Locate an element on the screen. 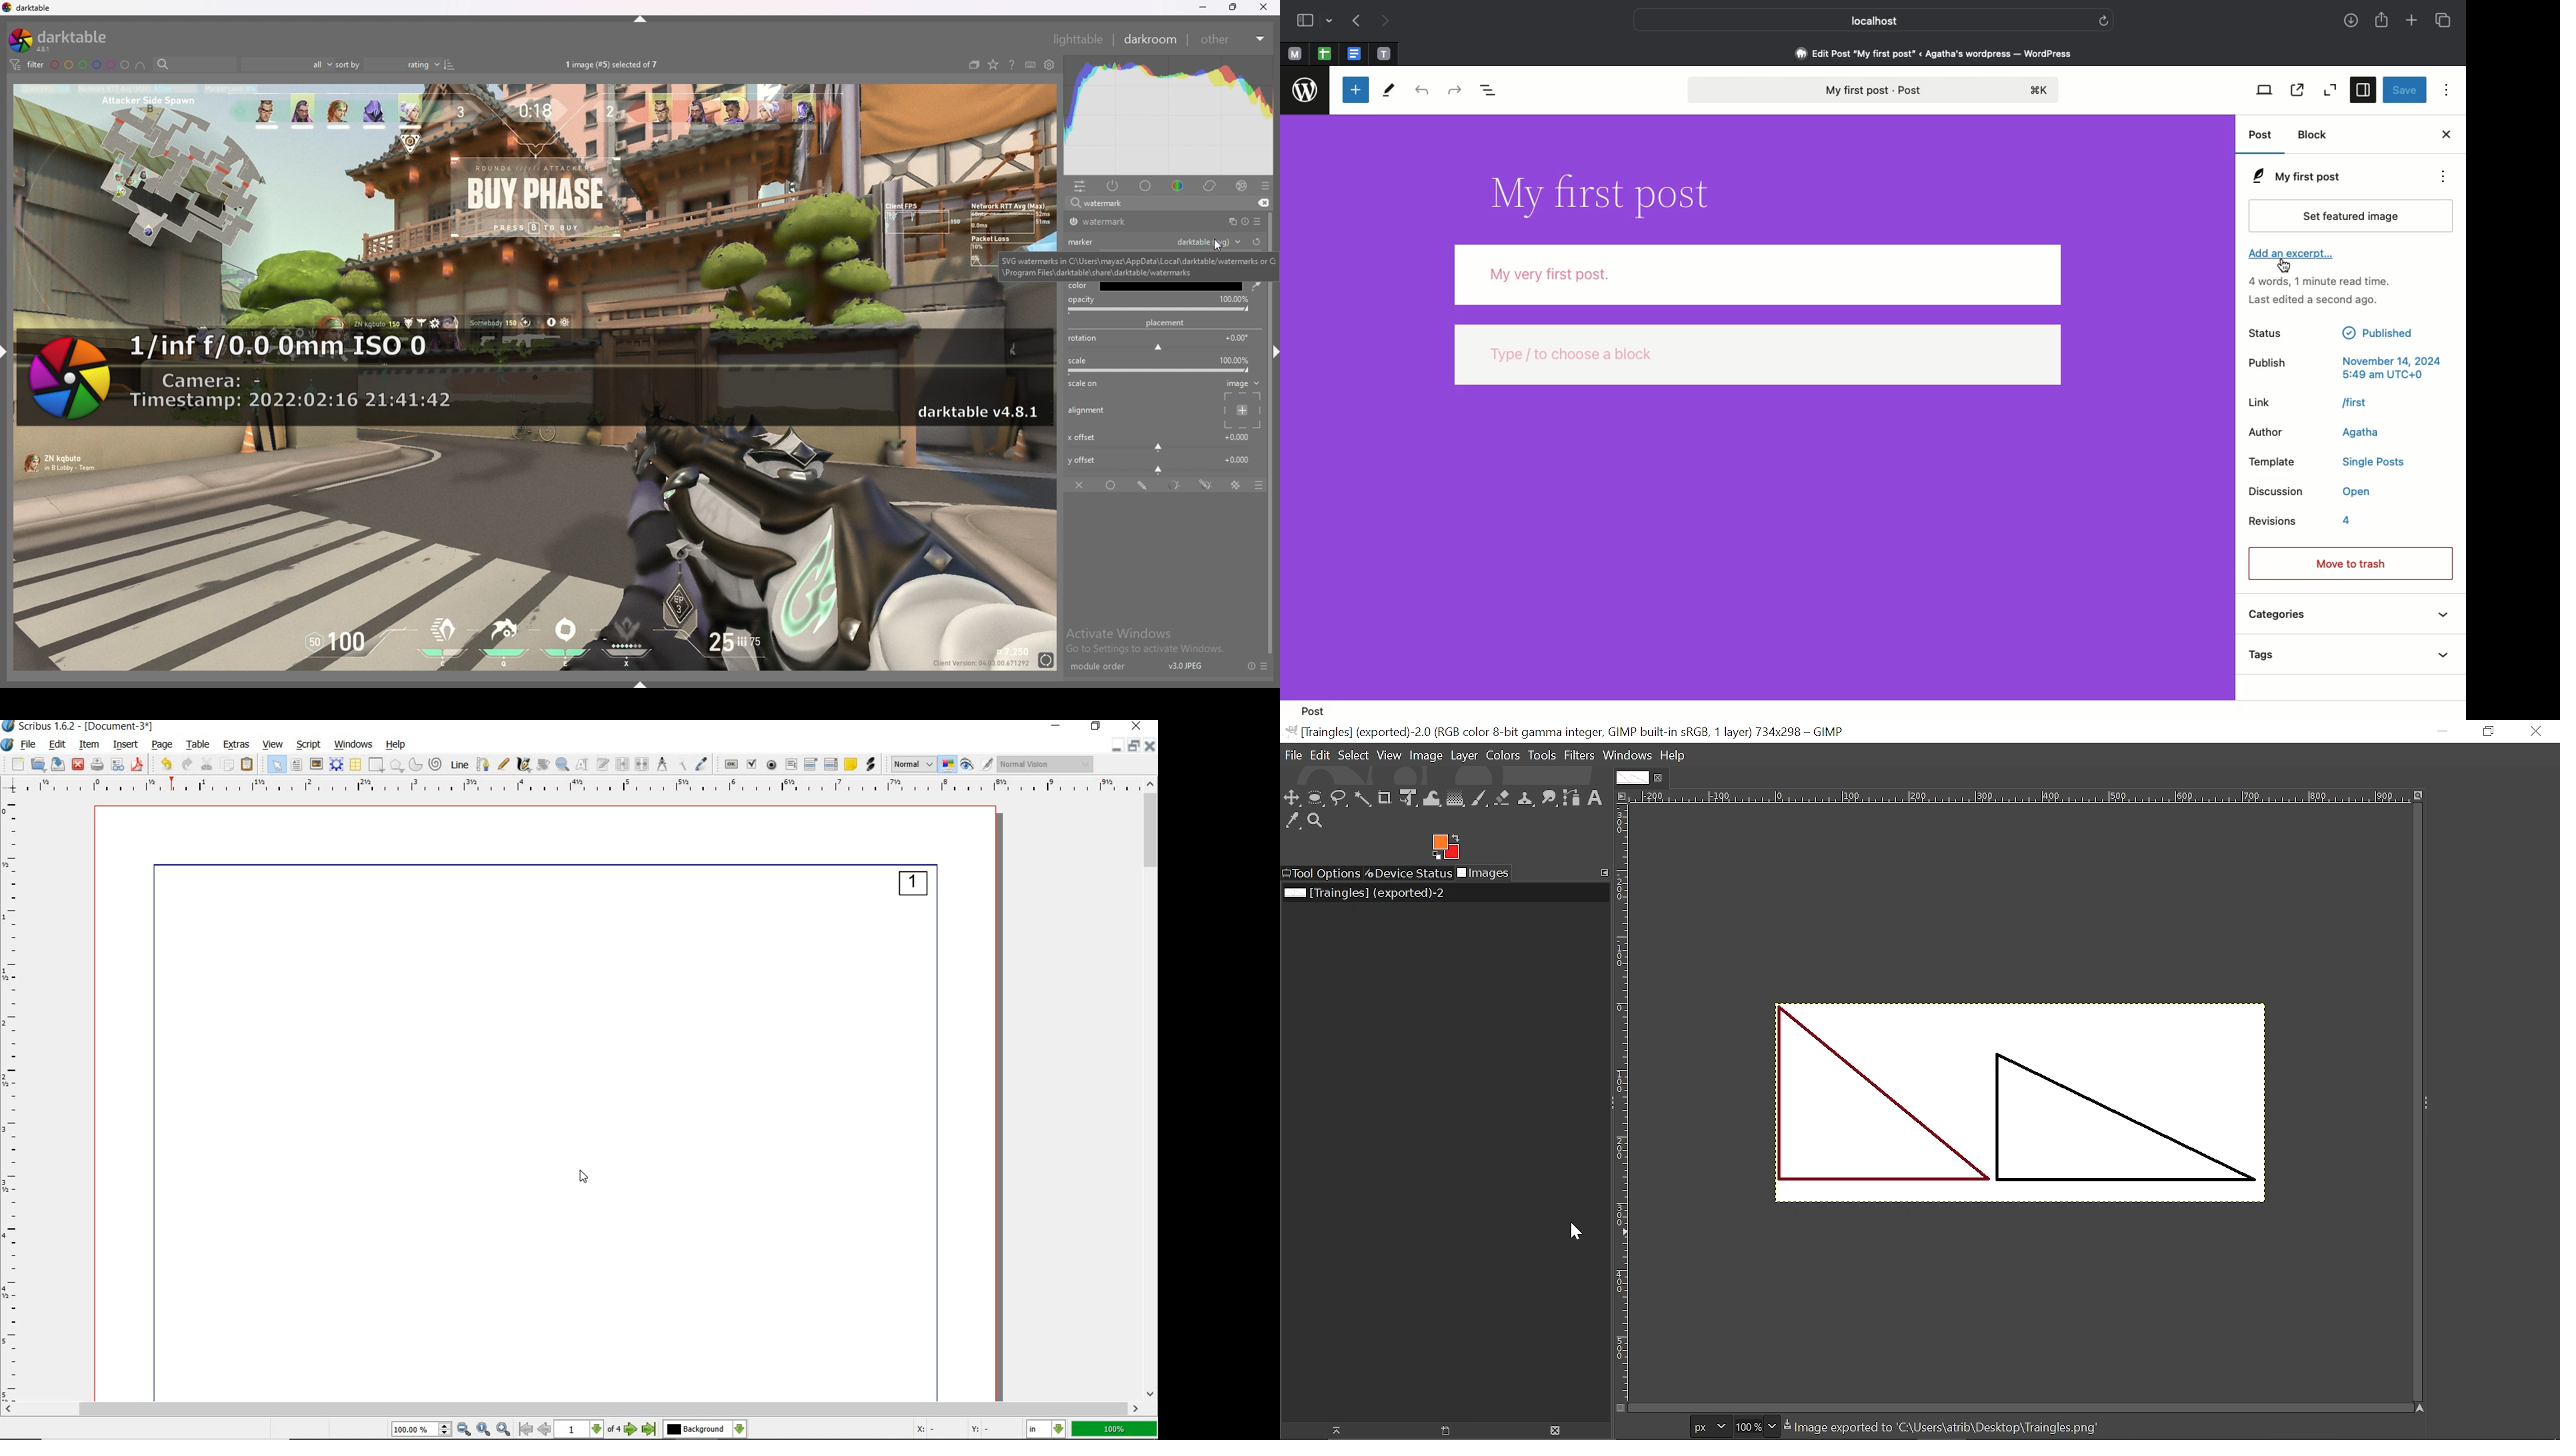 This screenshot has height=1456, width=2576. Toggle block is located at coordinates (1353, 91).